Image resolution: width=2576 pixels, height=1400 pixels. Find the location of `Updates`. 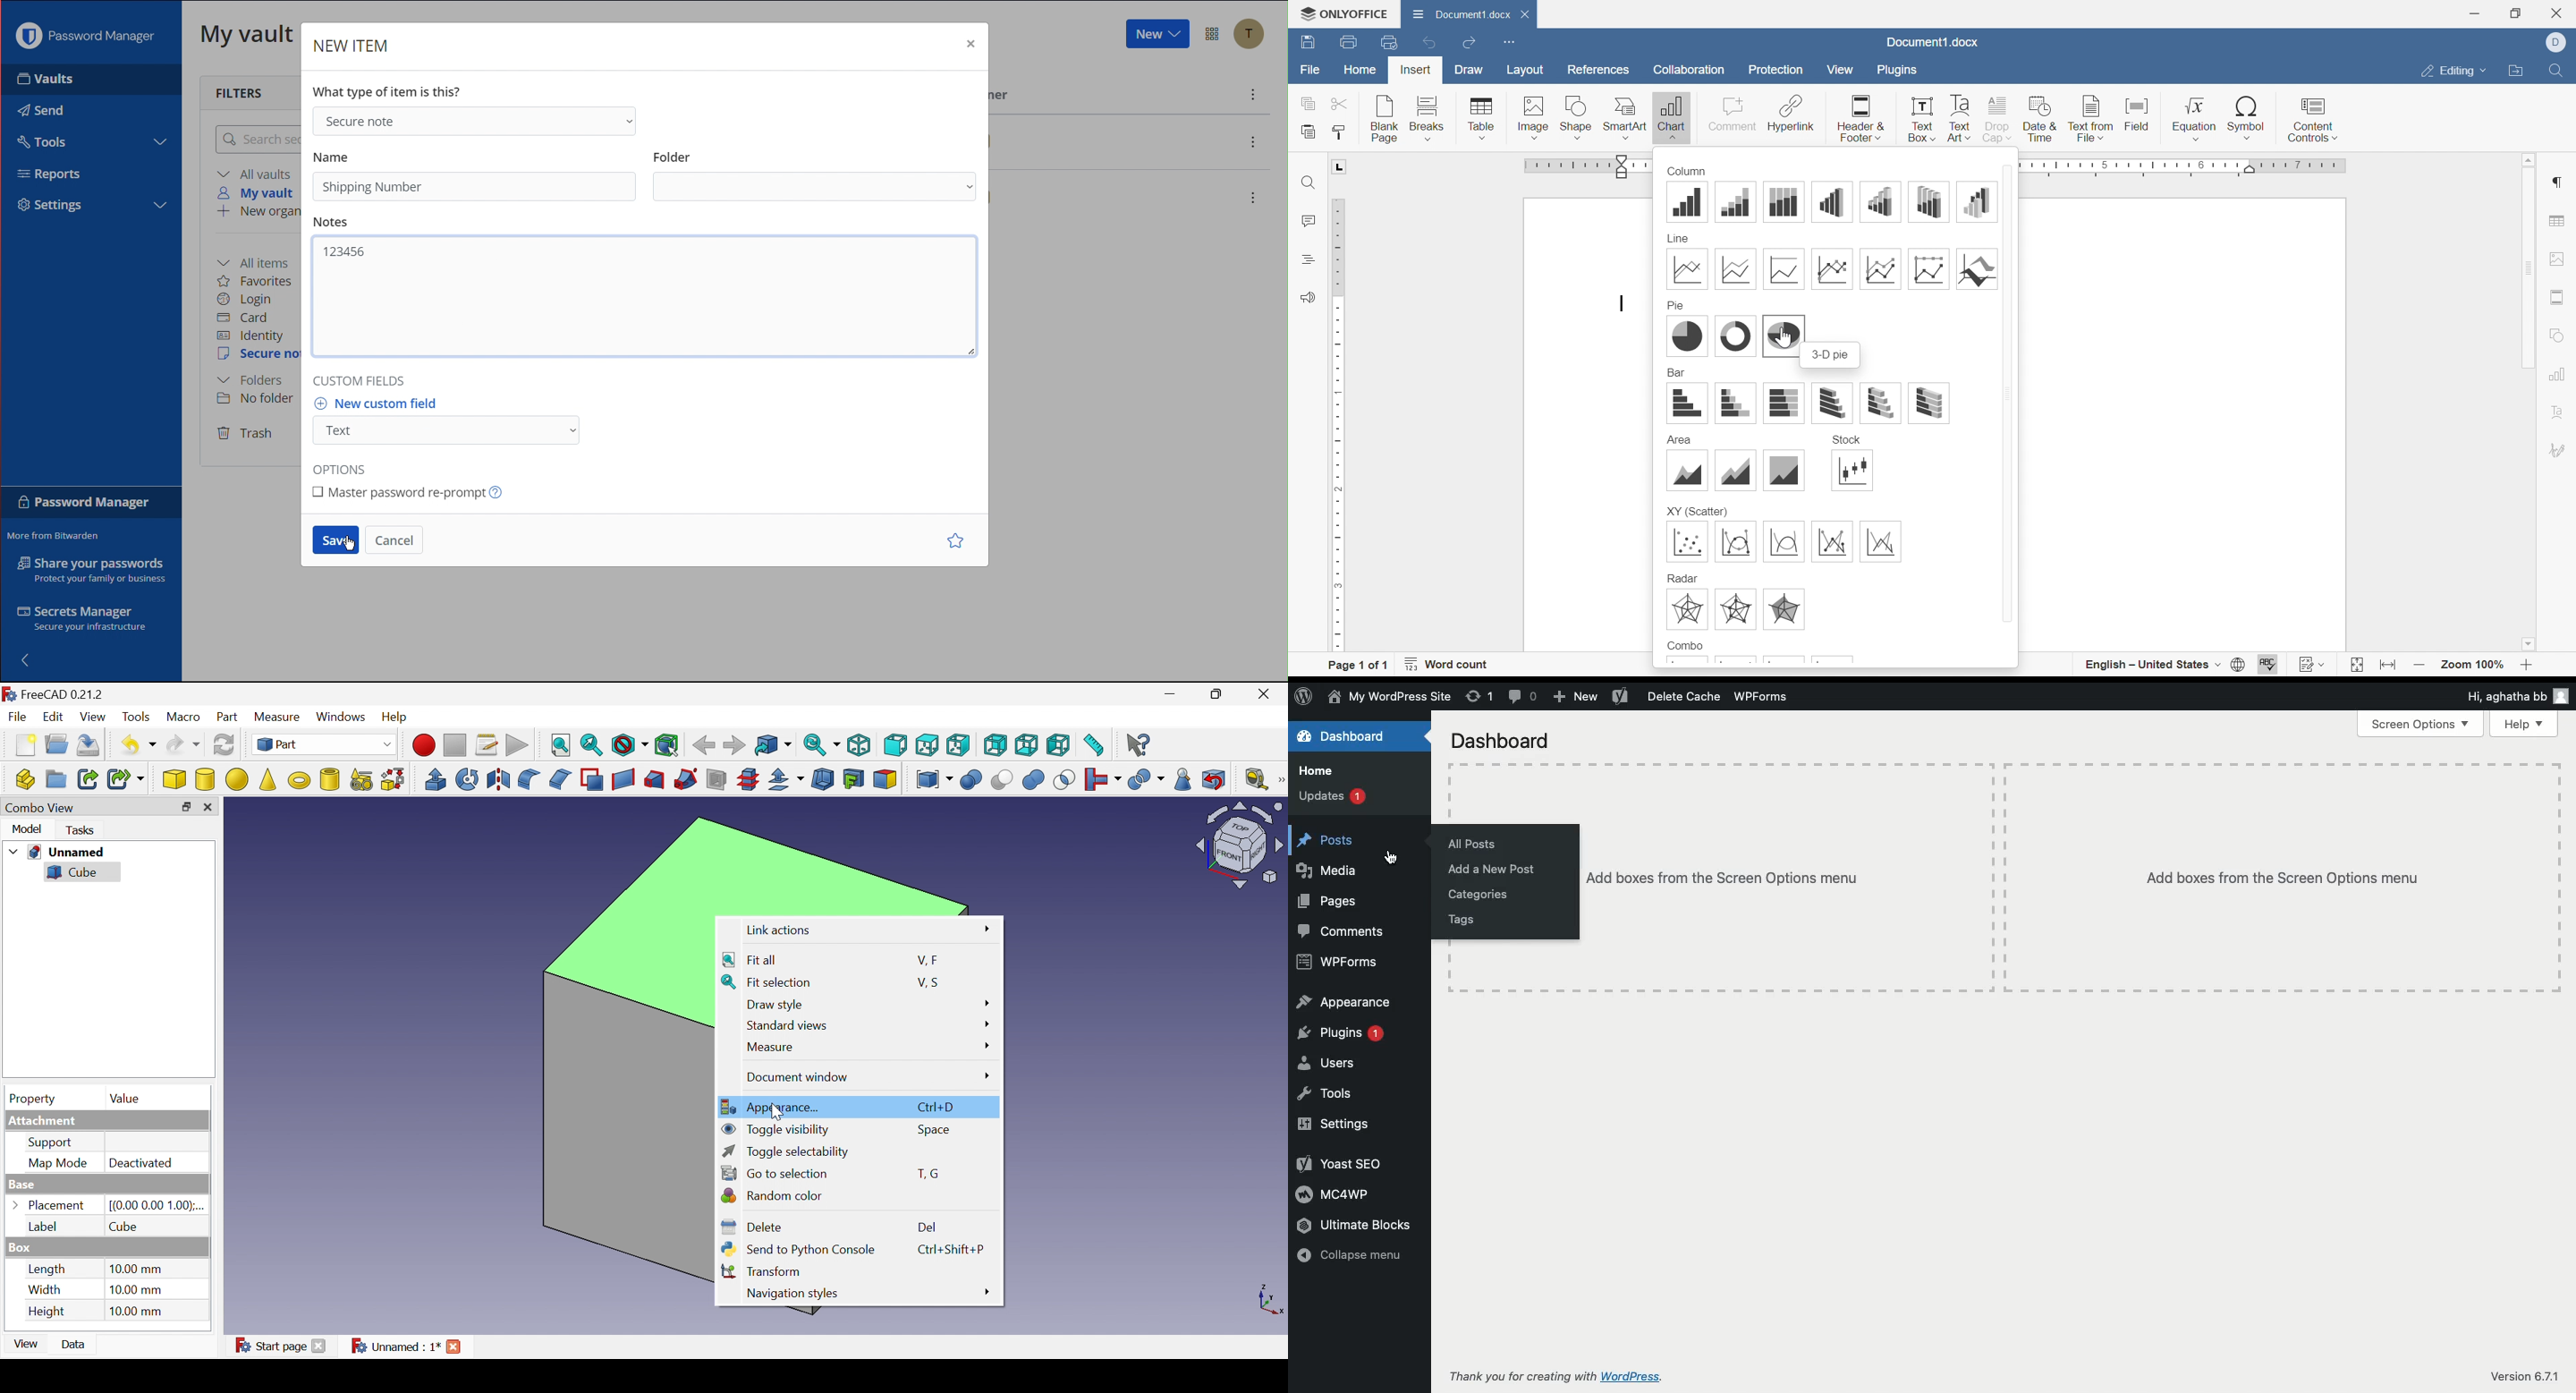

Updates is located at coordinates (1334, 796).